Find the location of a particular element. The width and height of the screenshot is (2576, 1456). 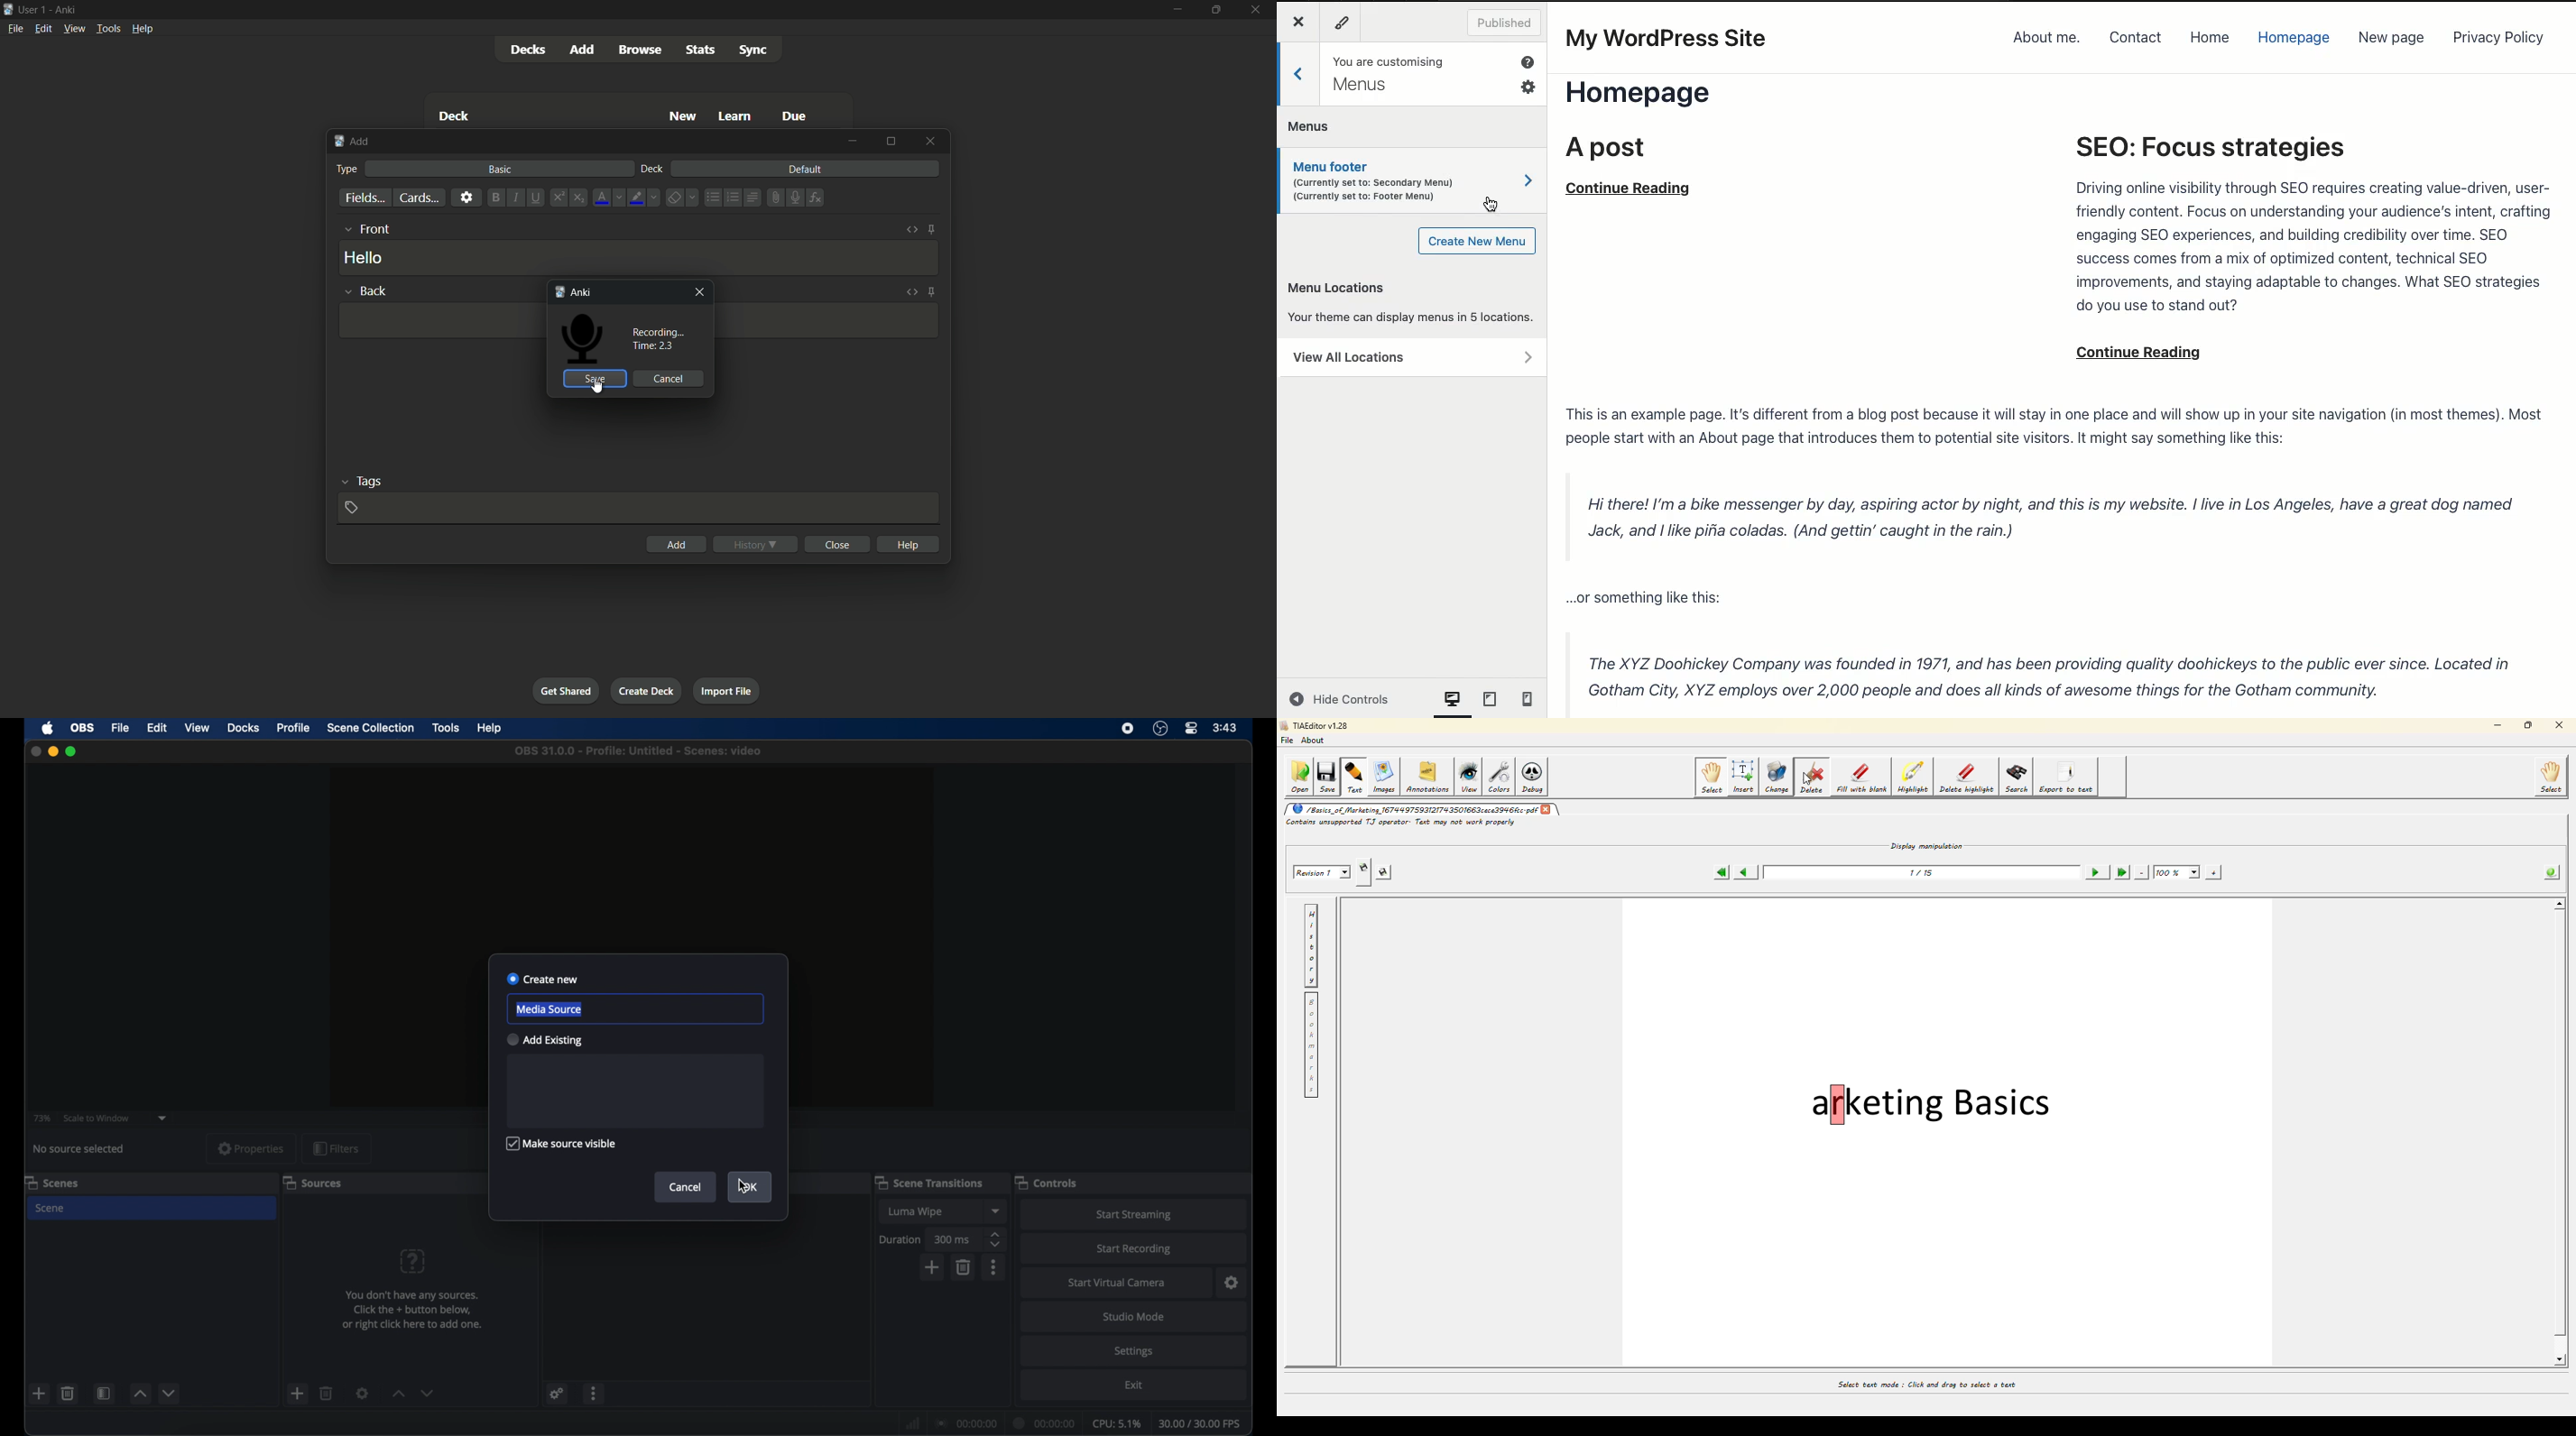

My WordPress Site is located at coordinates (1670, 40).